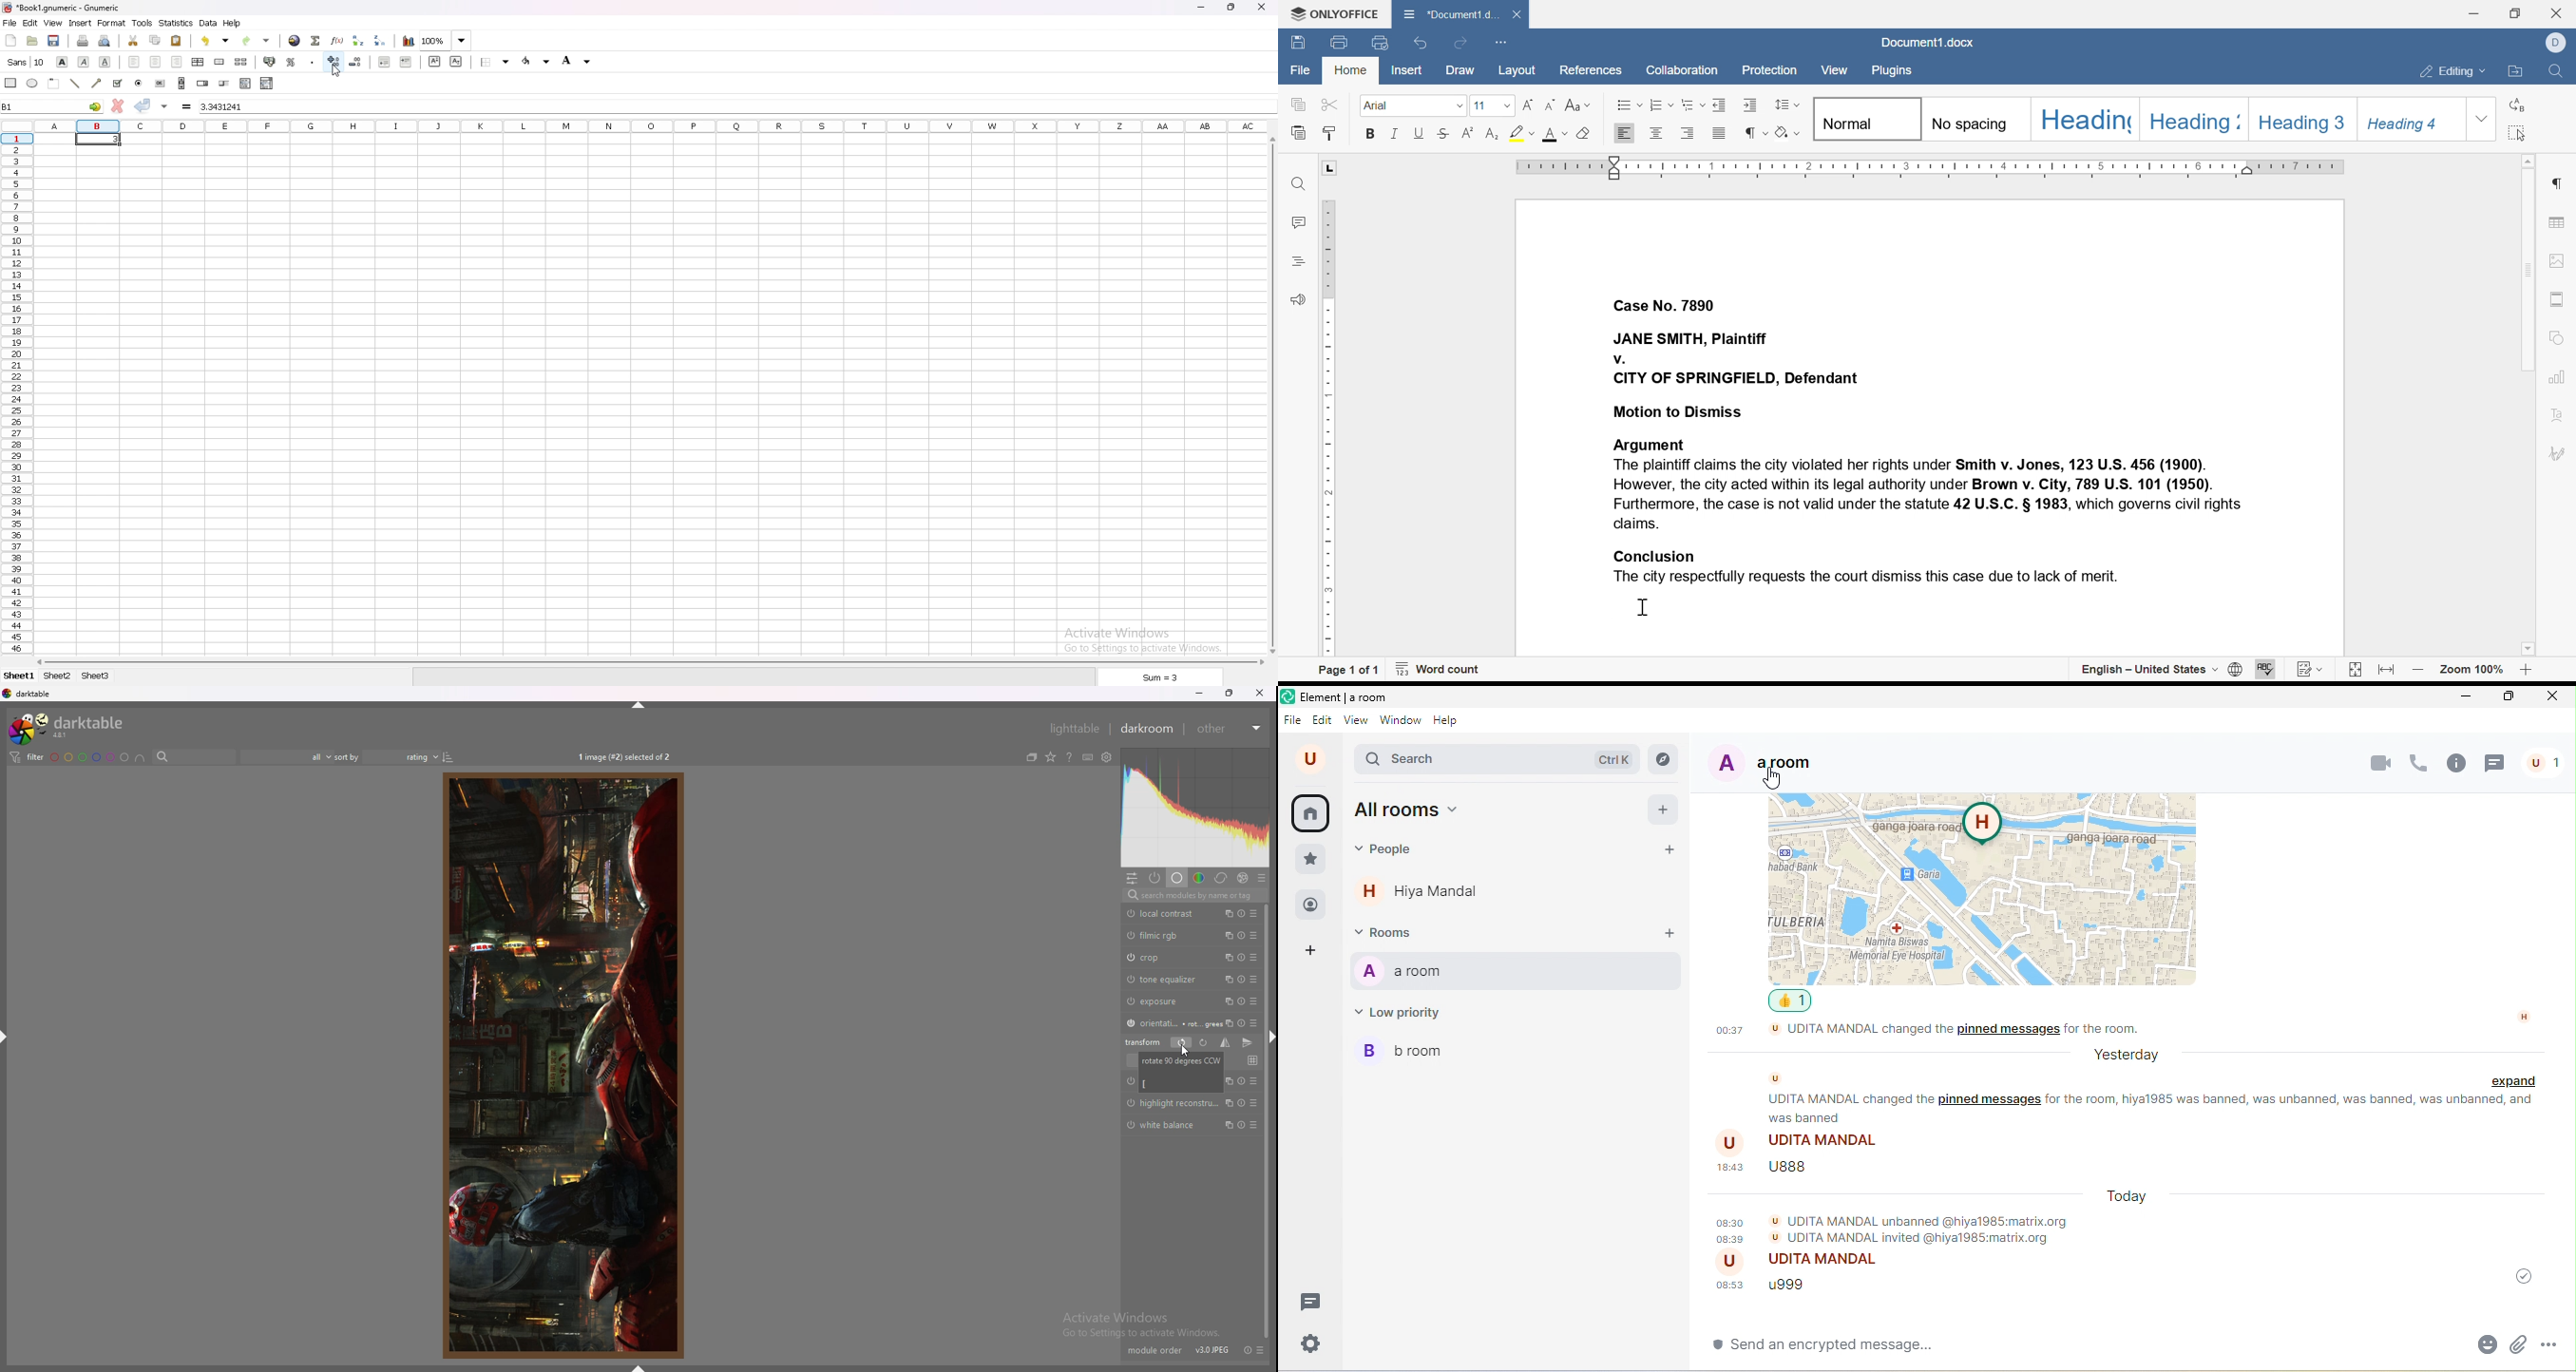  Describe the element at coordinates (538, 61) in the screenshot. I see `foreground` at that location.